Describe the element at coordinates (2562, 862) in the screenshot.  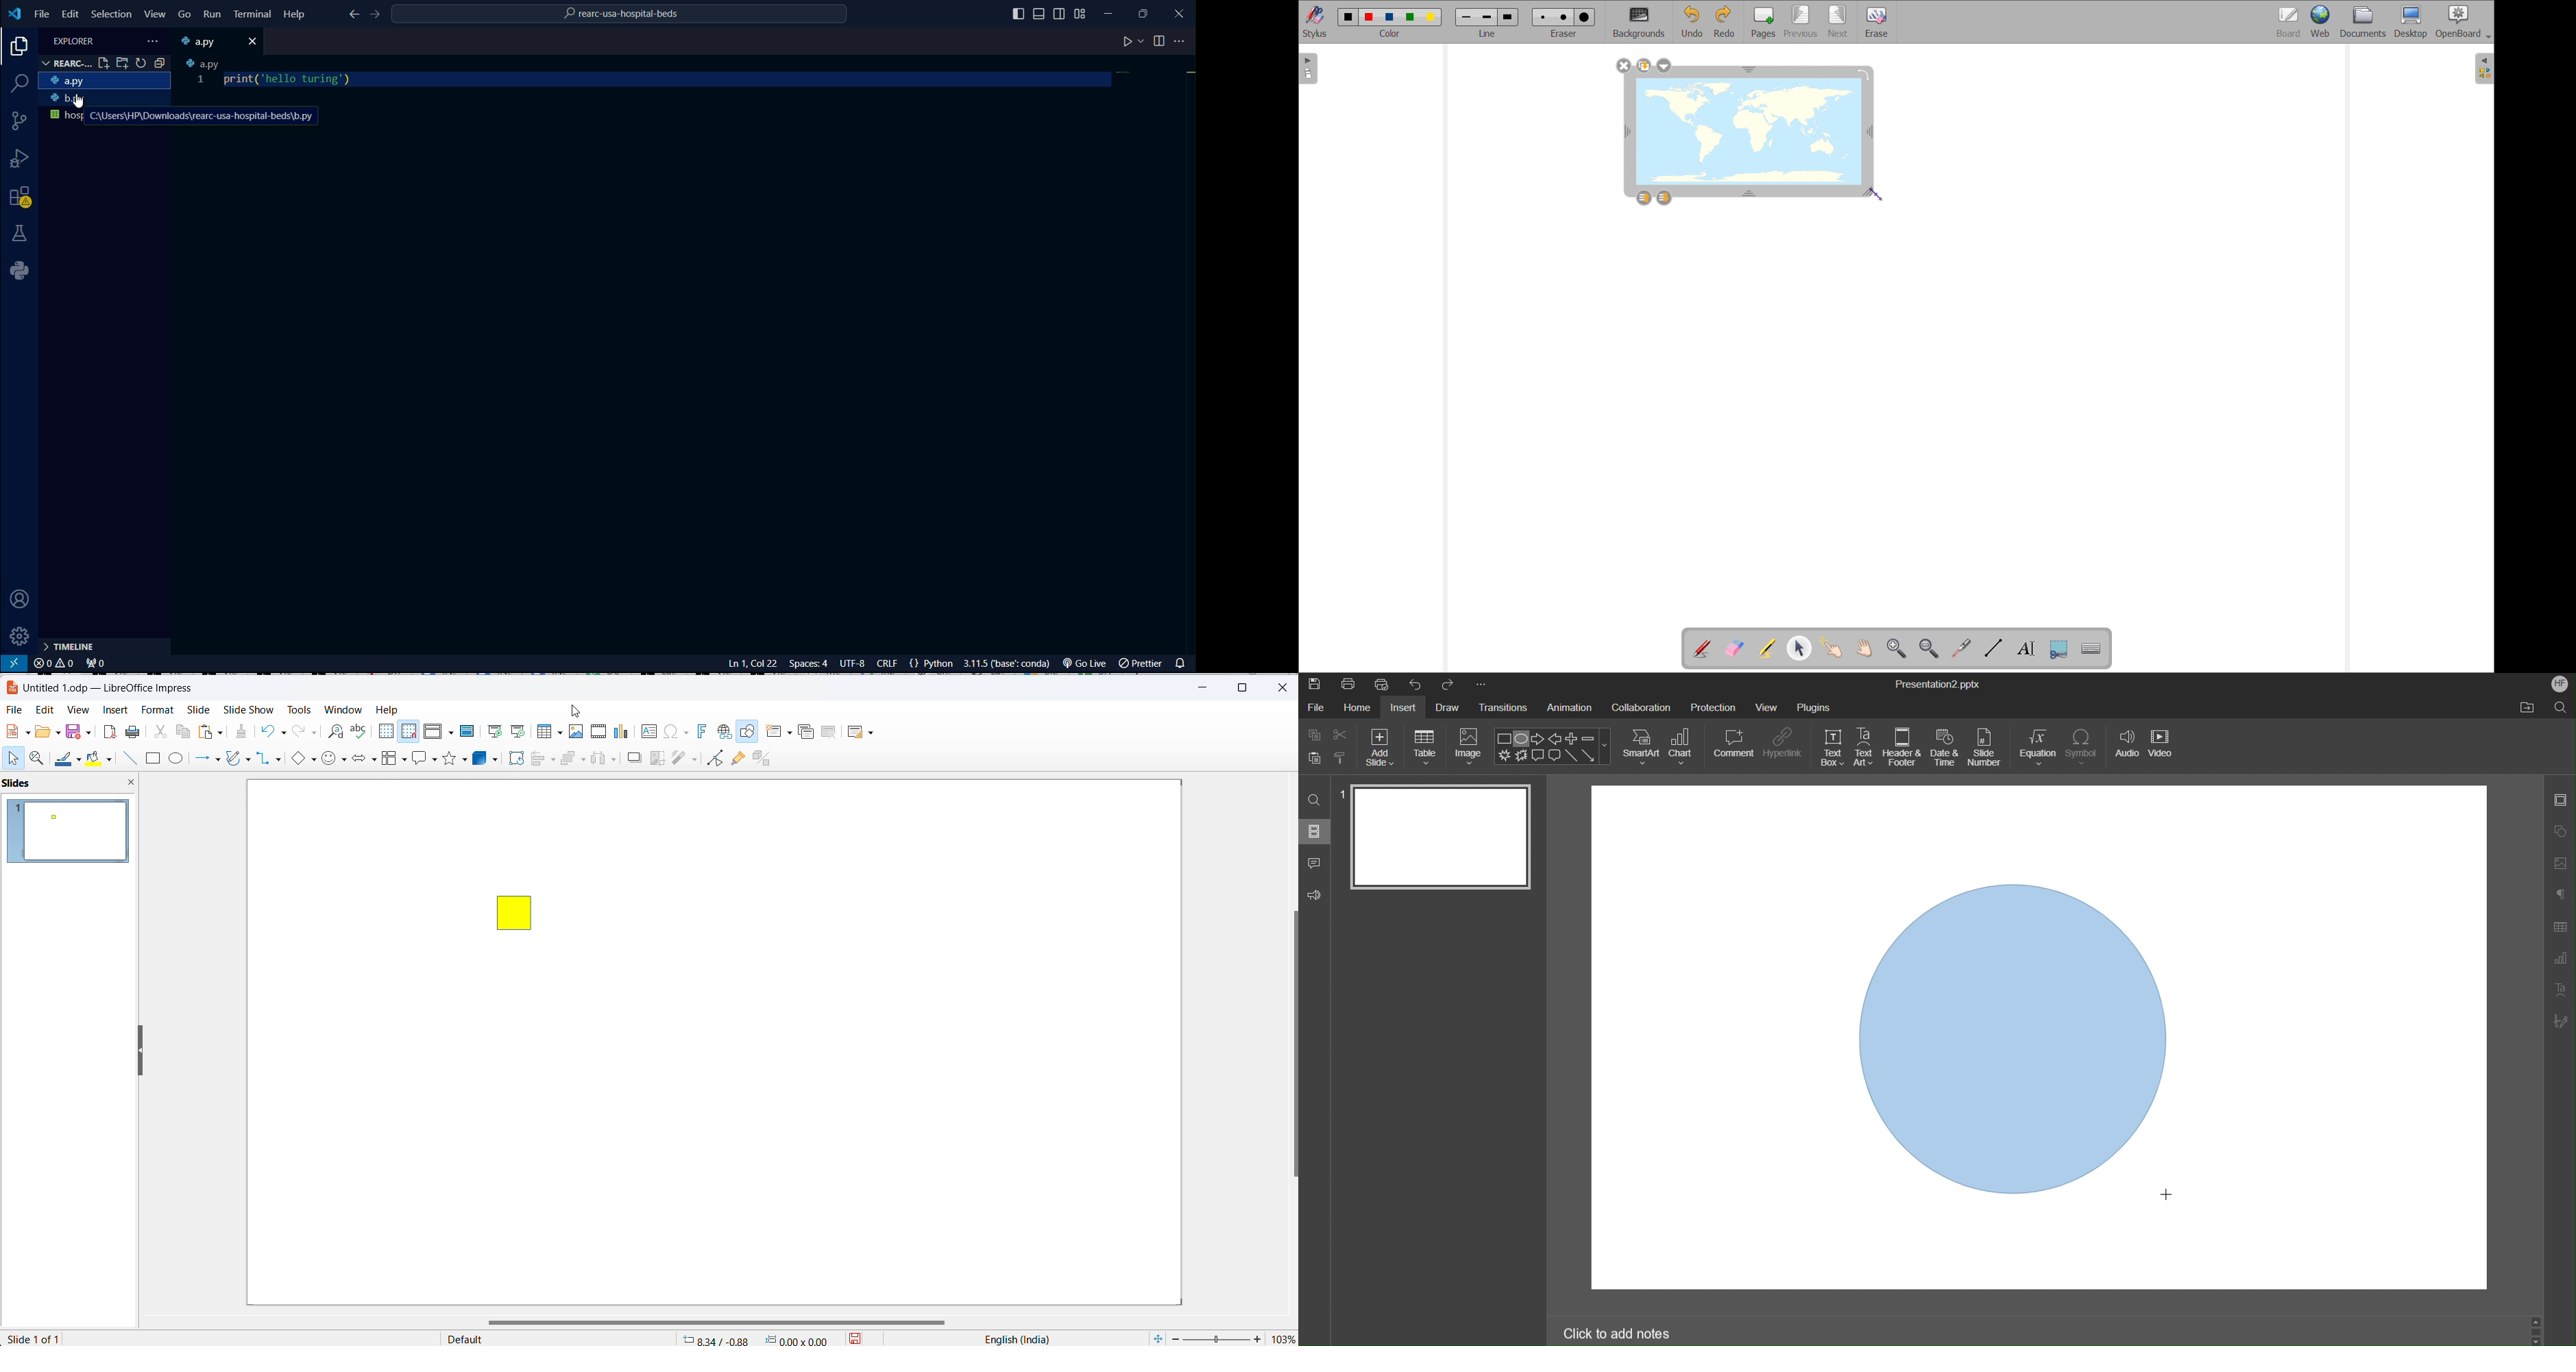
I see `Image Settings` at that location.